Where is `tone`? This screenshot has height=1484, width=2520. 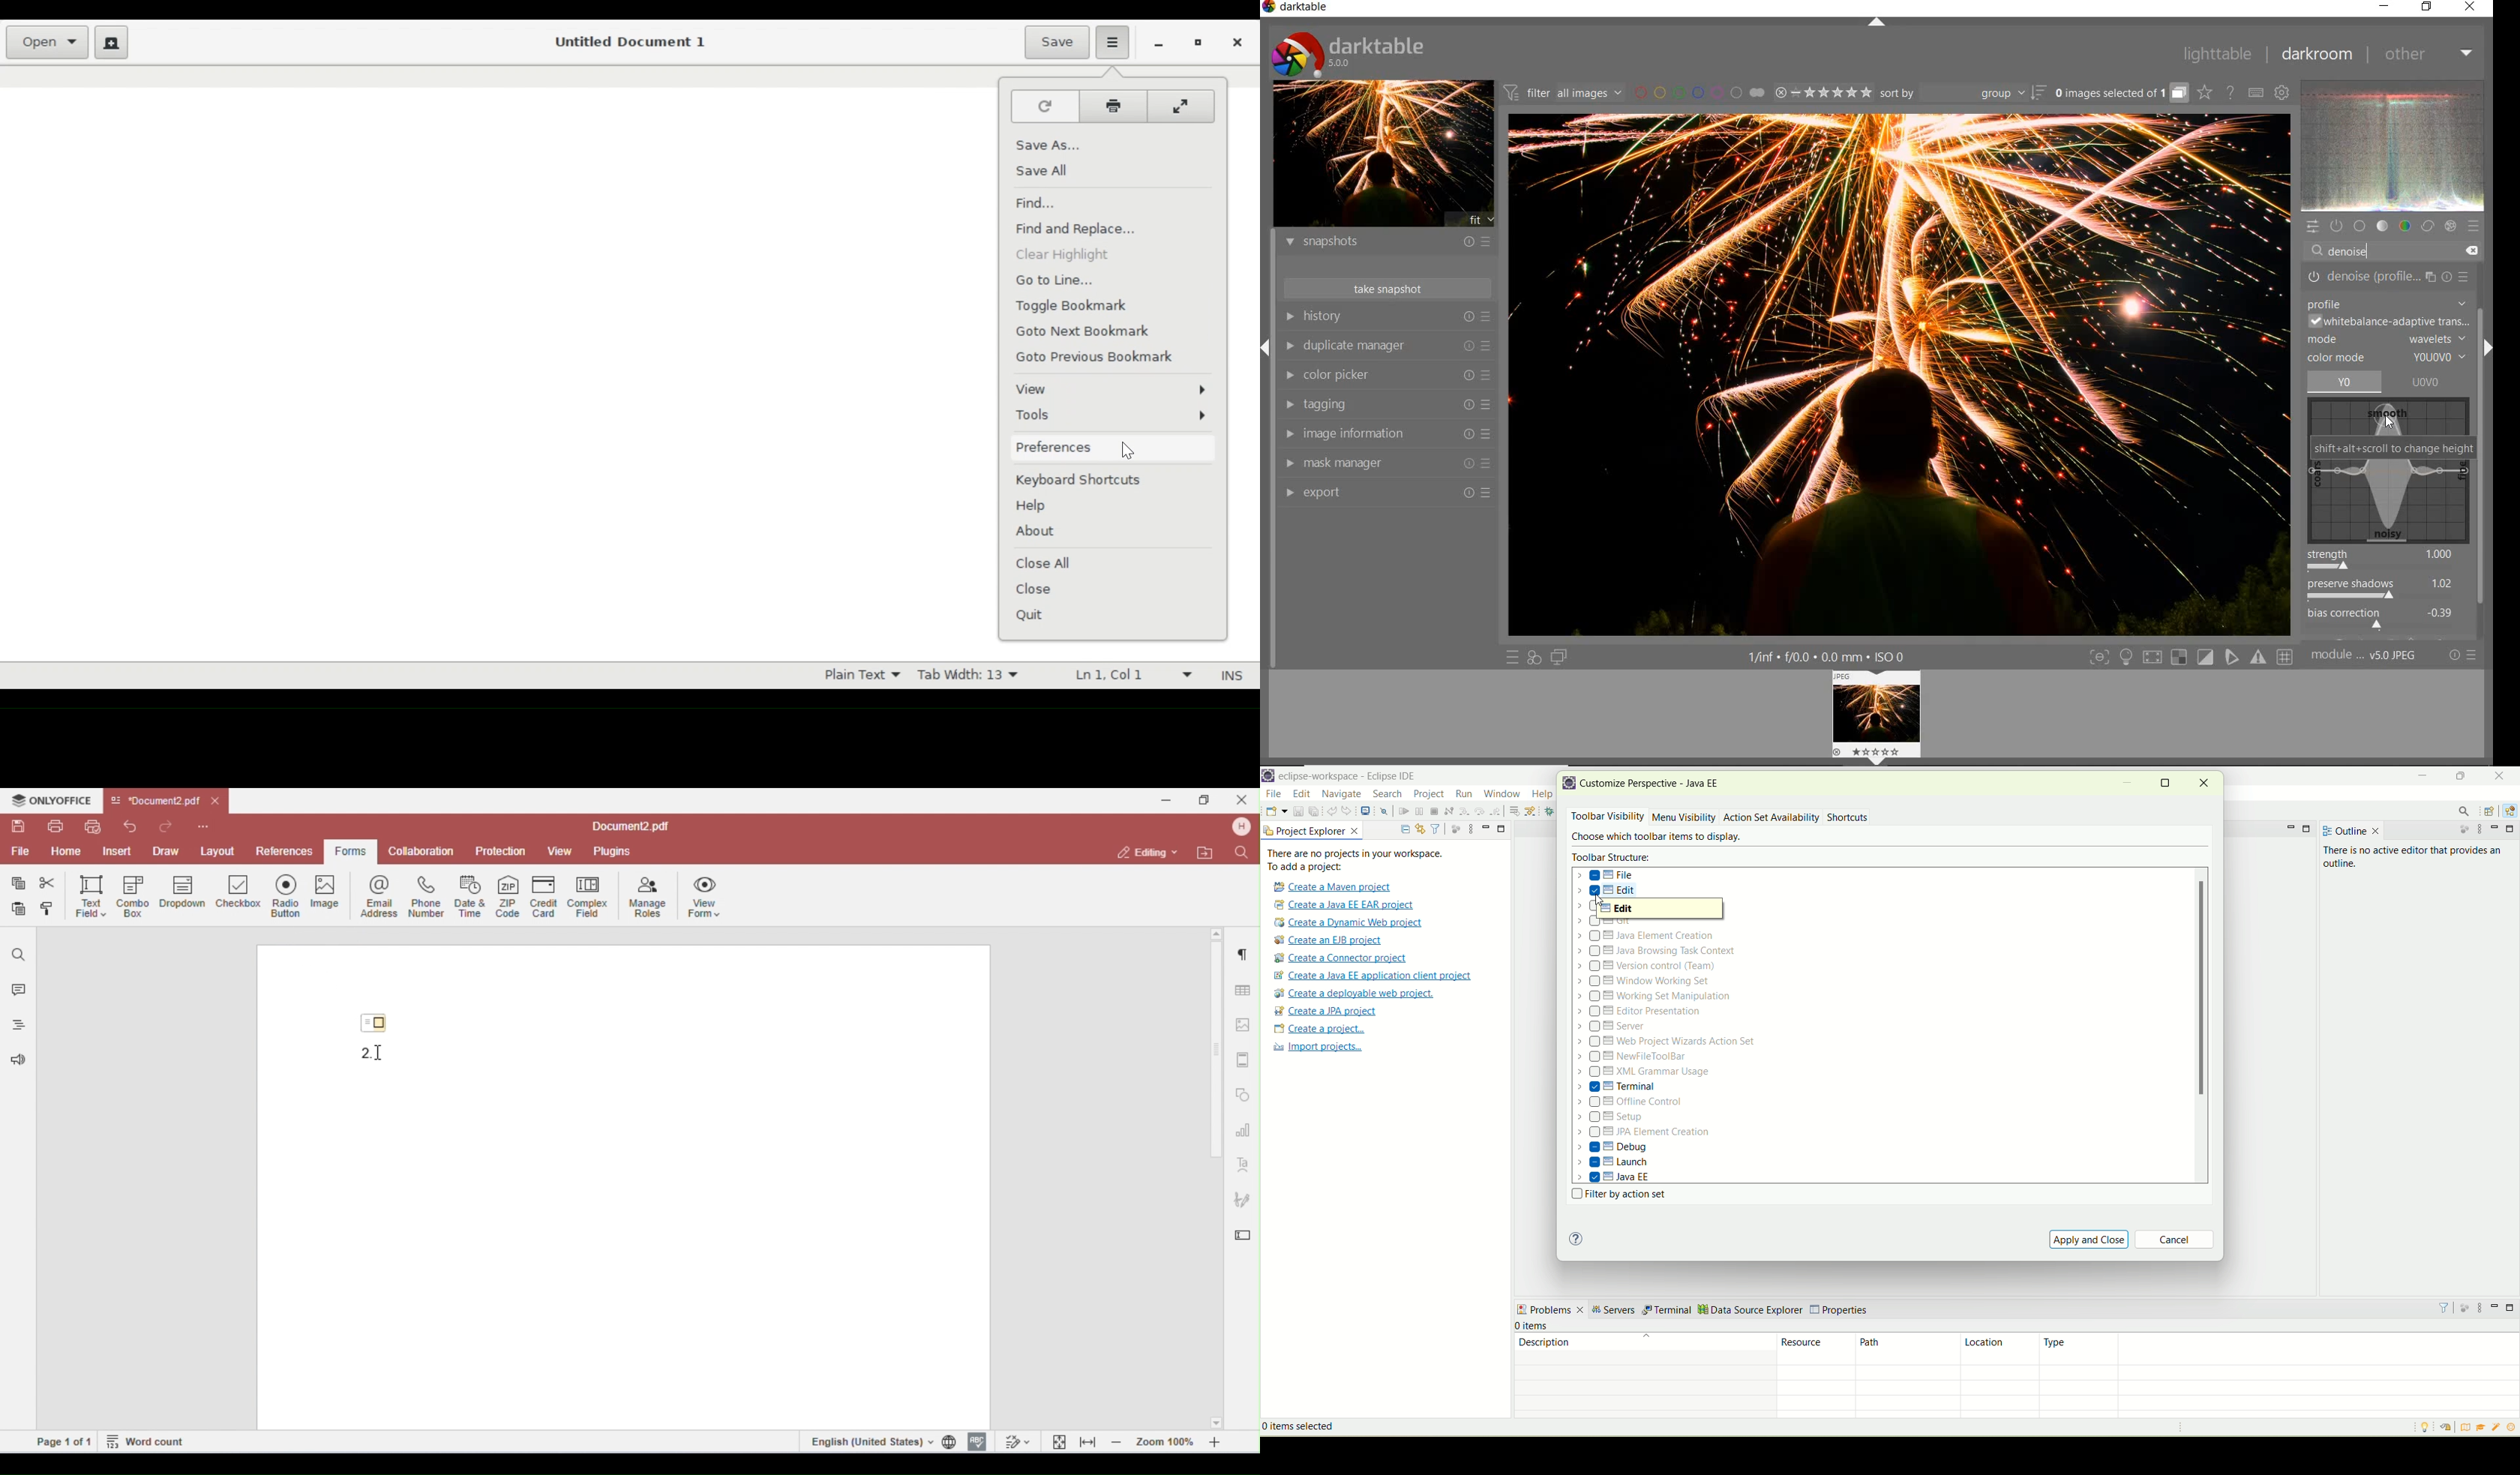
tone is located at coordinates (2384, 227).